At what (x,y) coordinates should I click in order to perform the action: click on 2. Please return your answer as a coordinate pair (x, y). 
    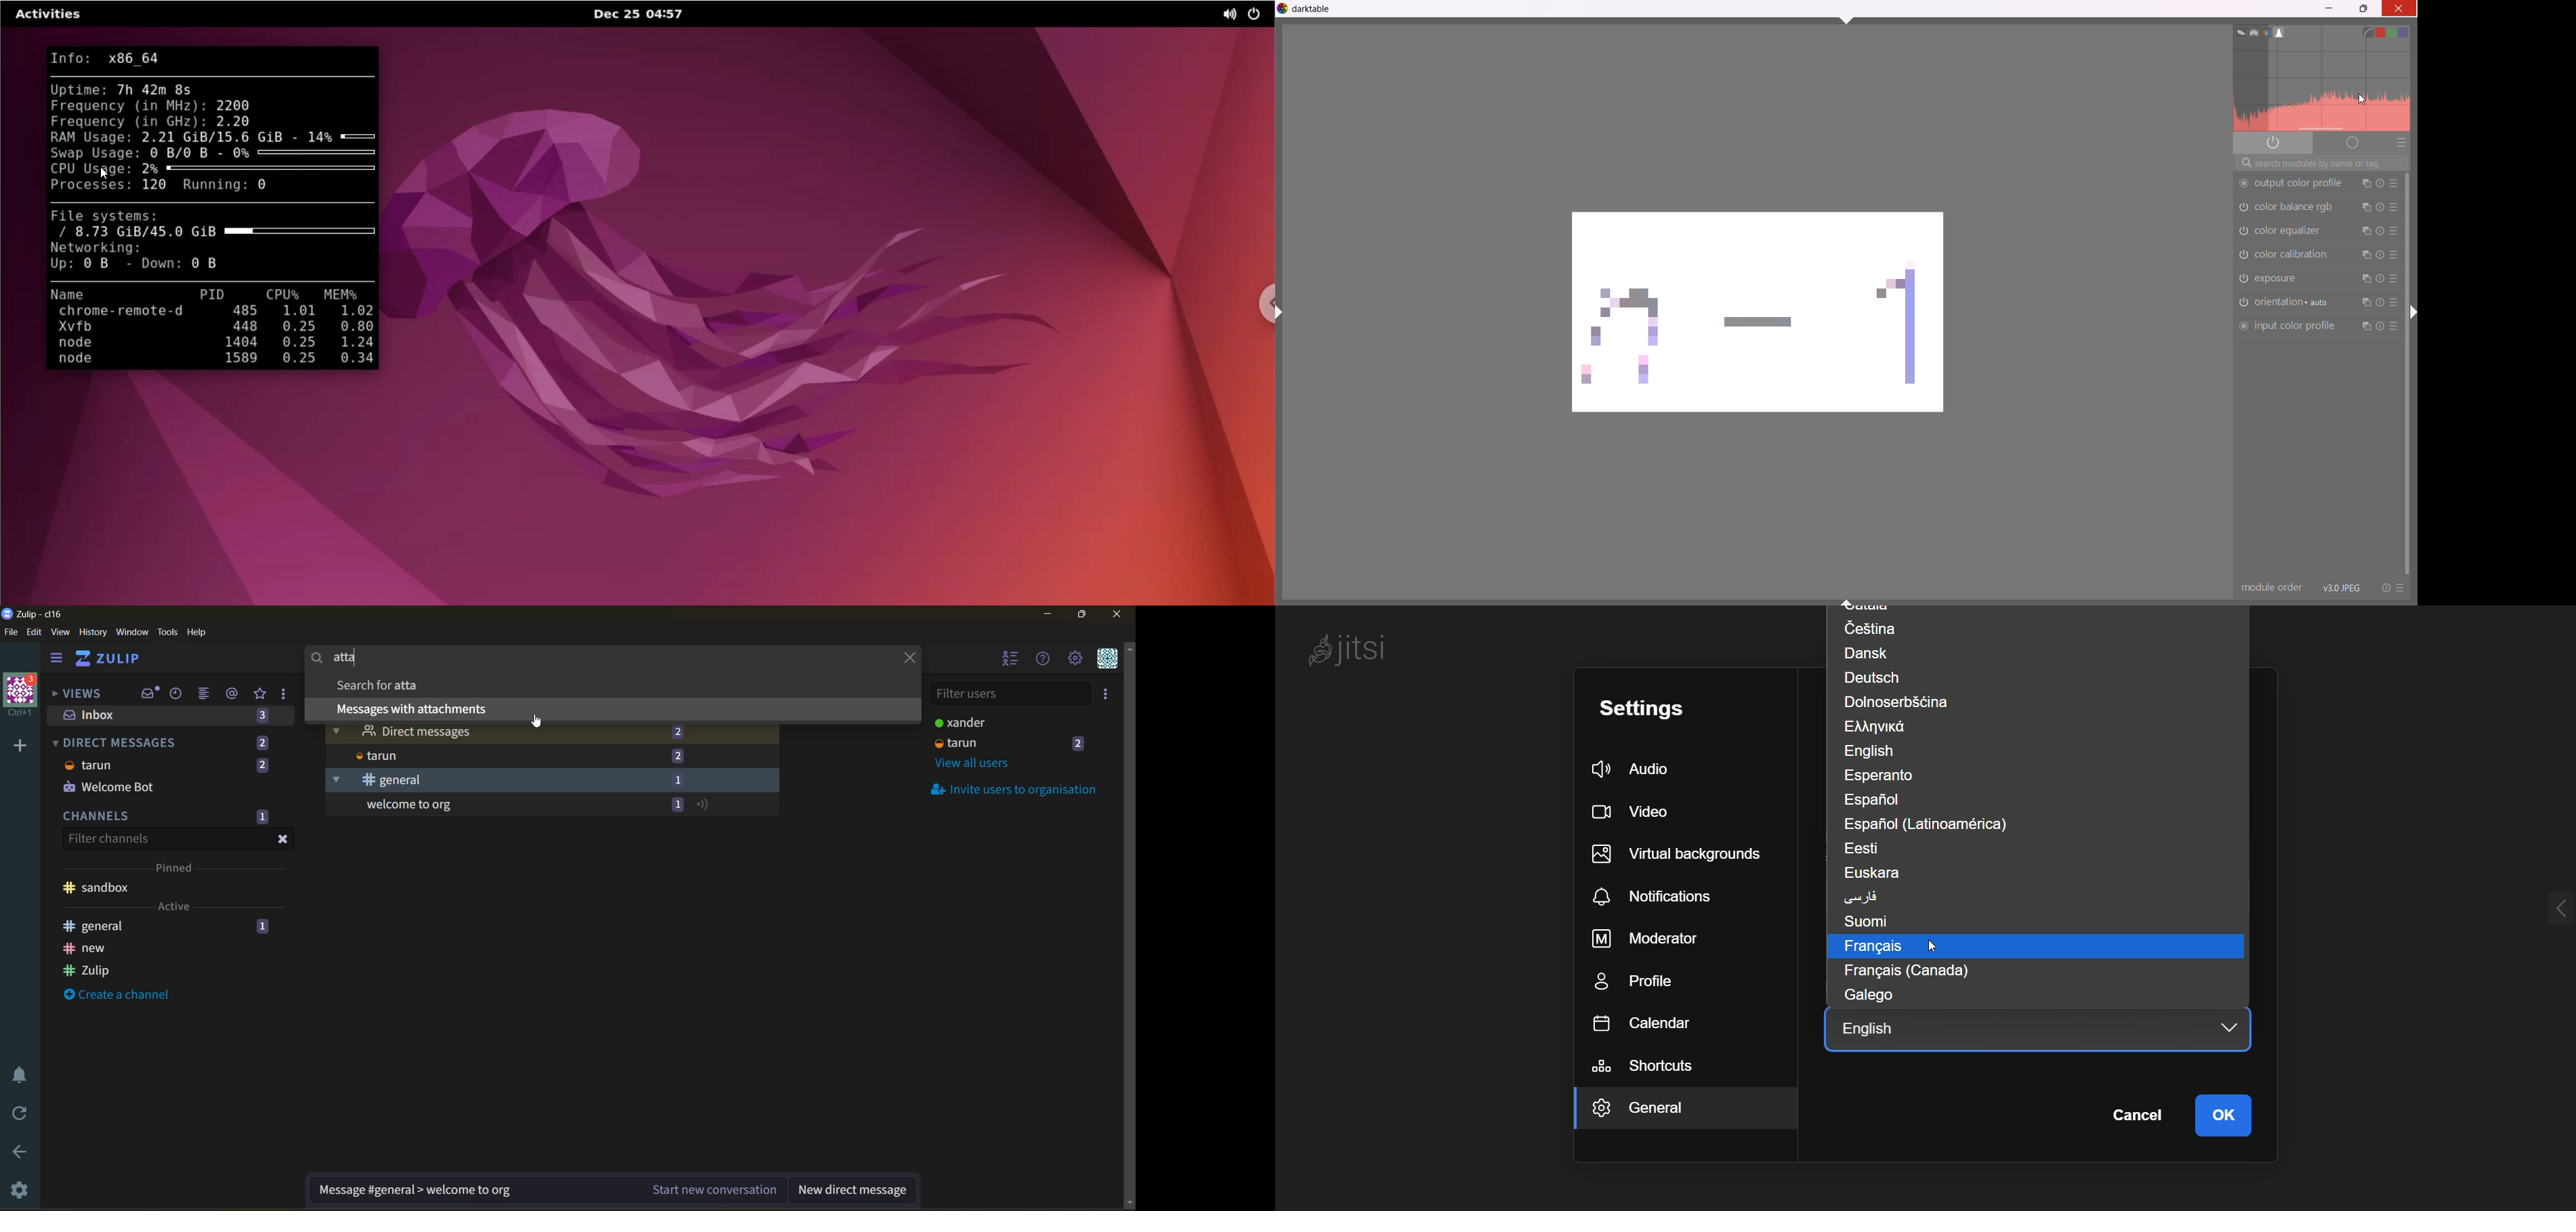
    Looking at the image, I should click on (261, 766).